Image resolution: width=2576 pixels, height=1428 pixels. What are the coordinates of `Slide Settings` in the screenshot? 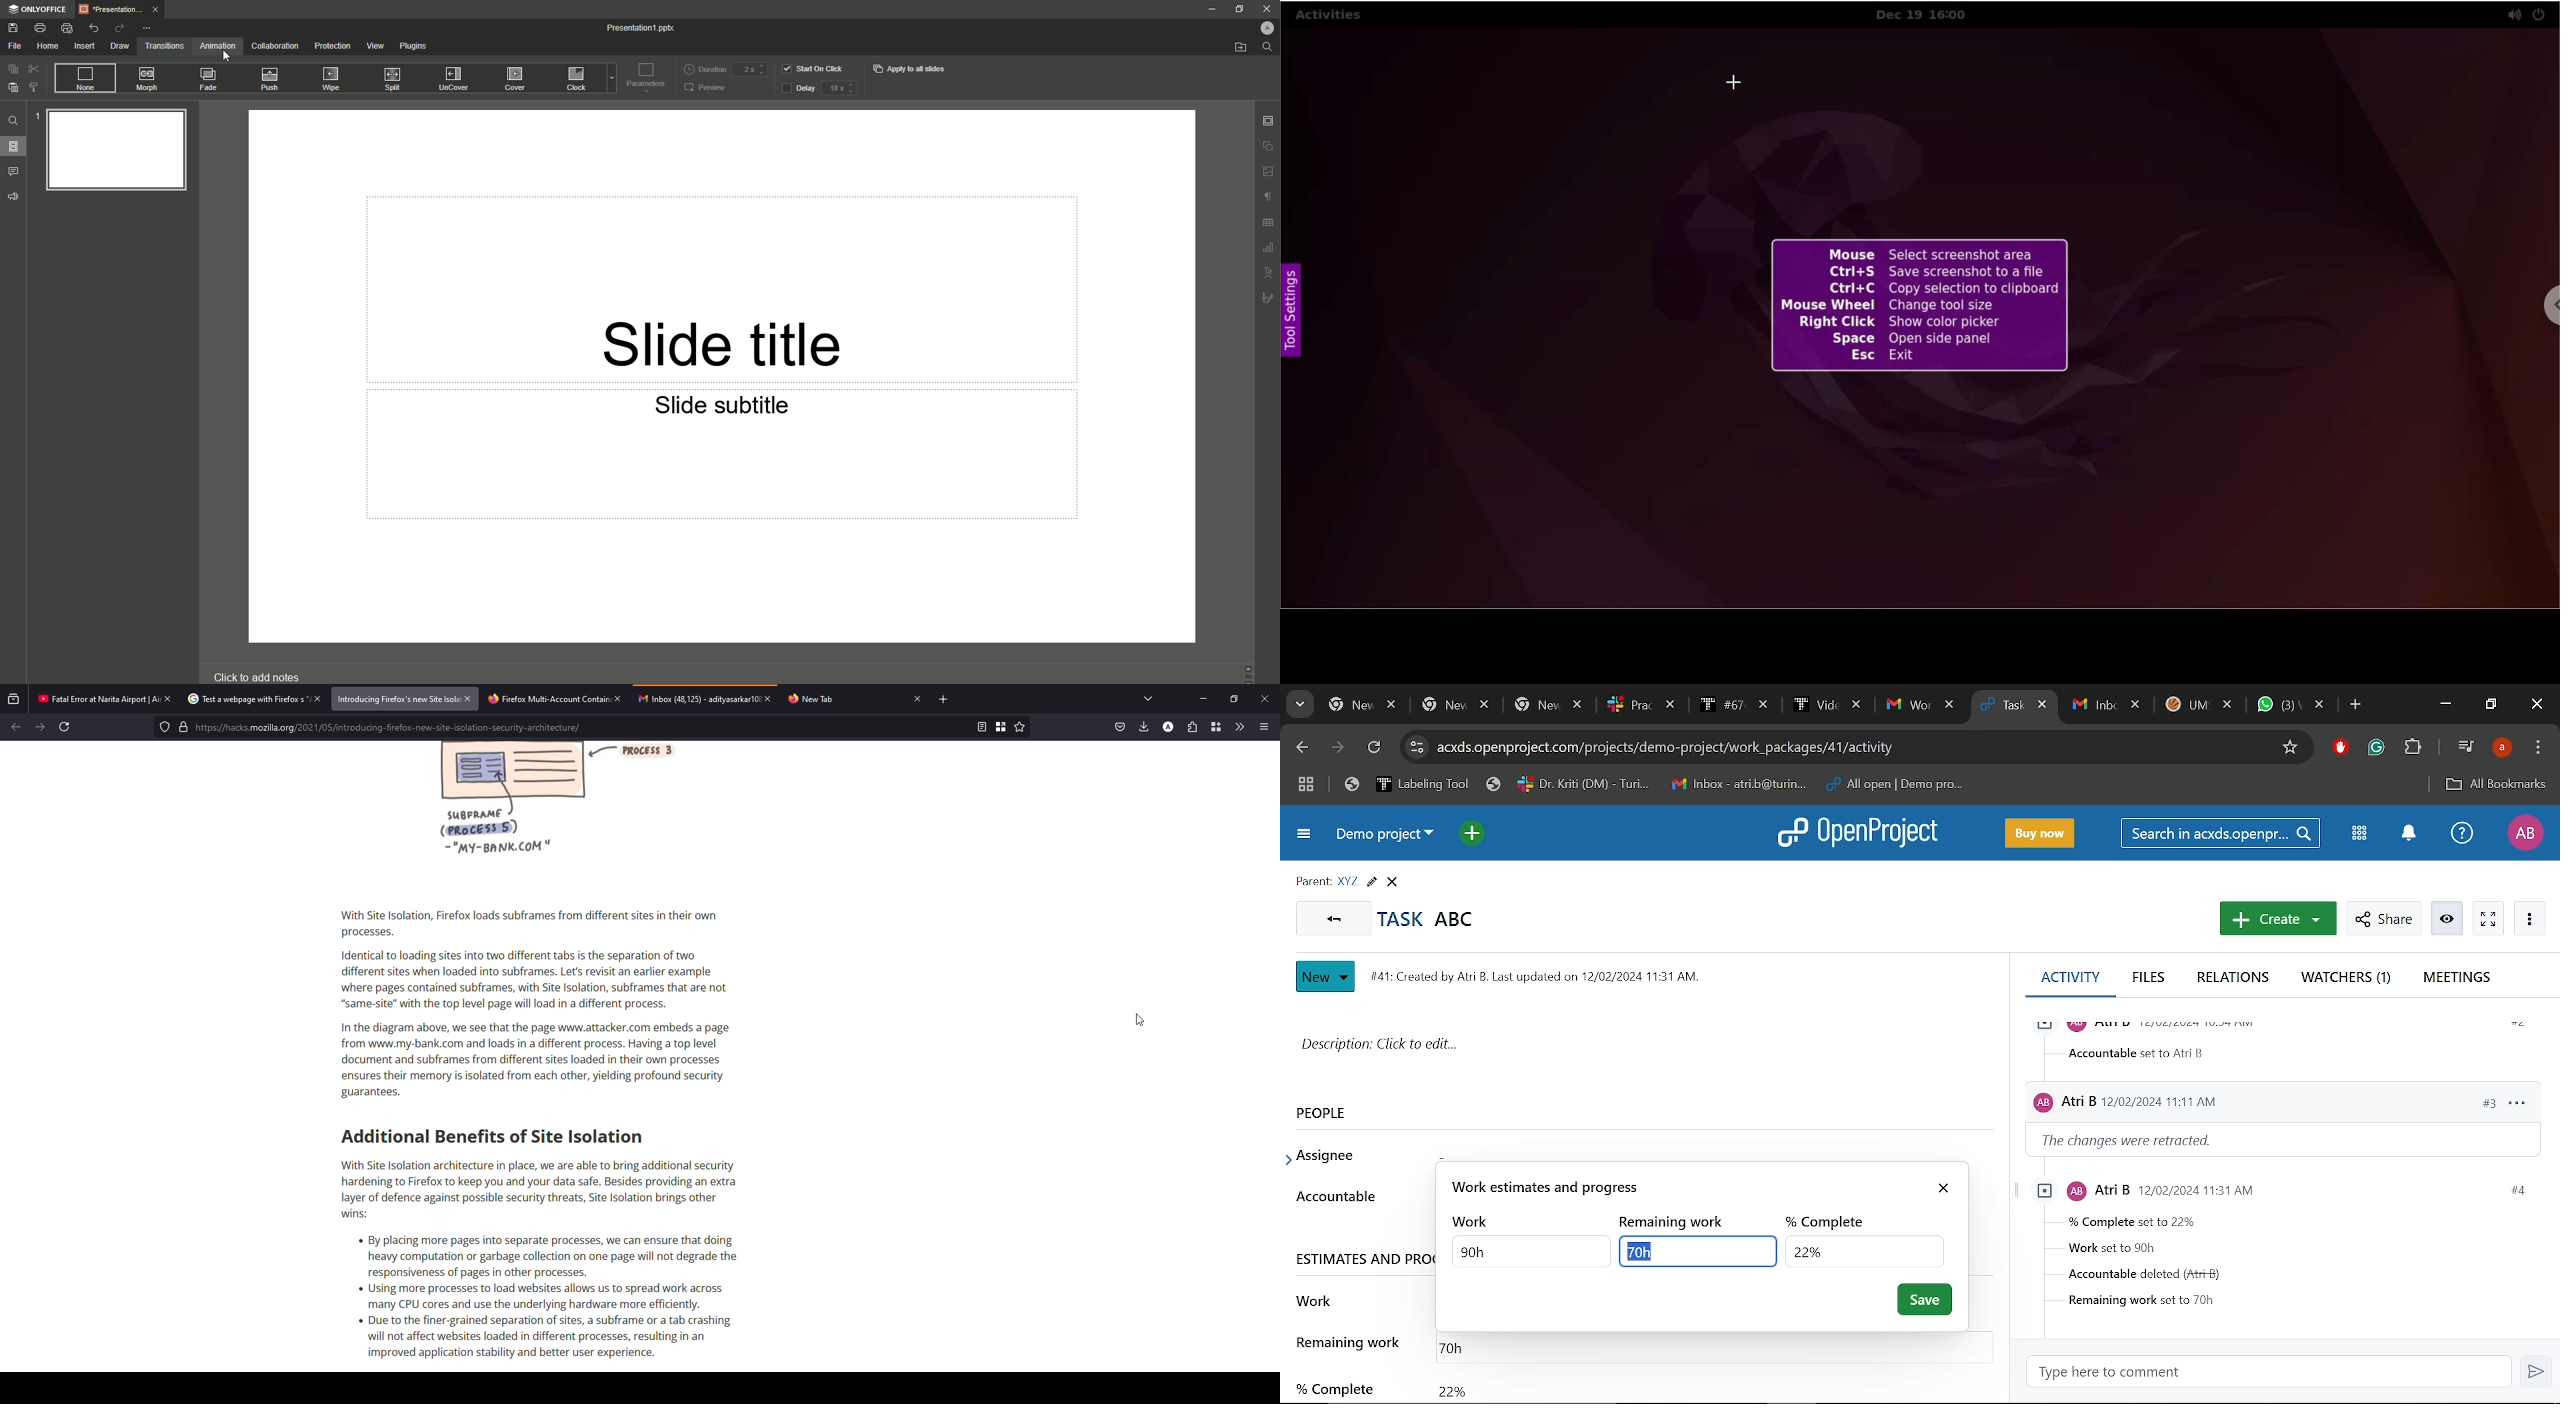 It's located at (1268, 119).